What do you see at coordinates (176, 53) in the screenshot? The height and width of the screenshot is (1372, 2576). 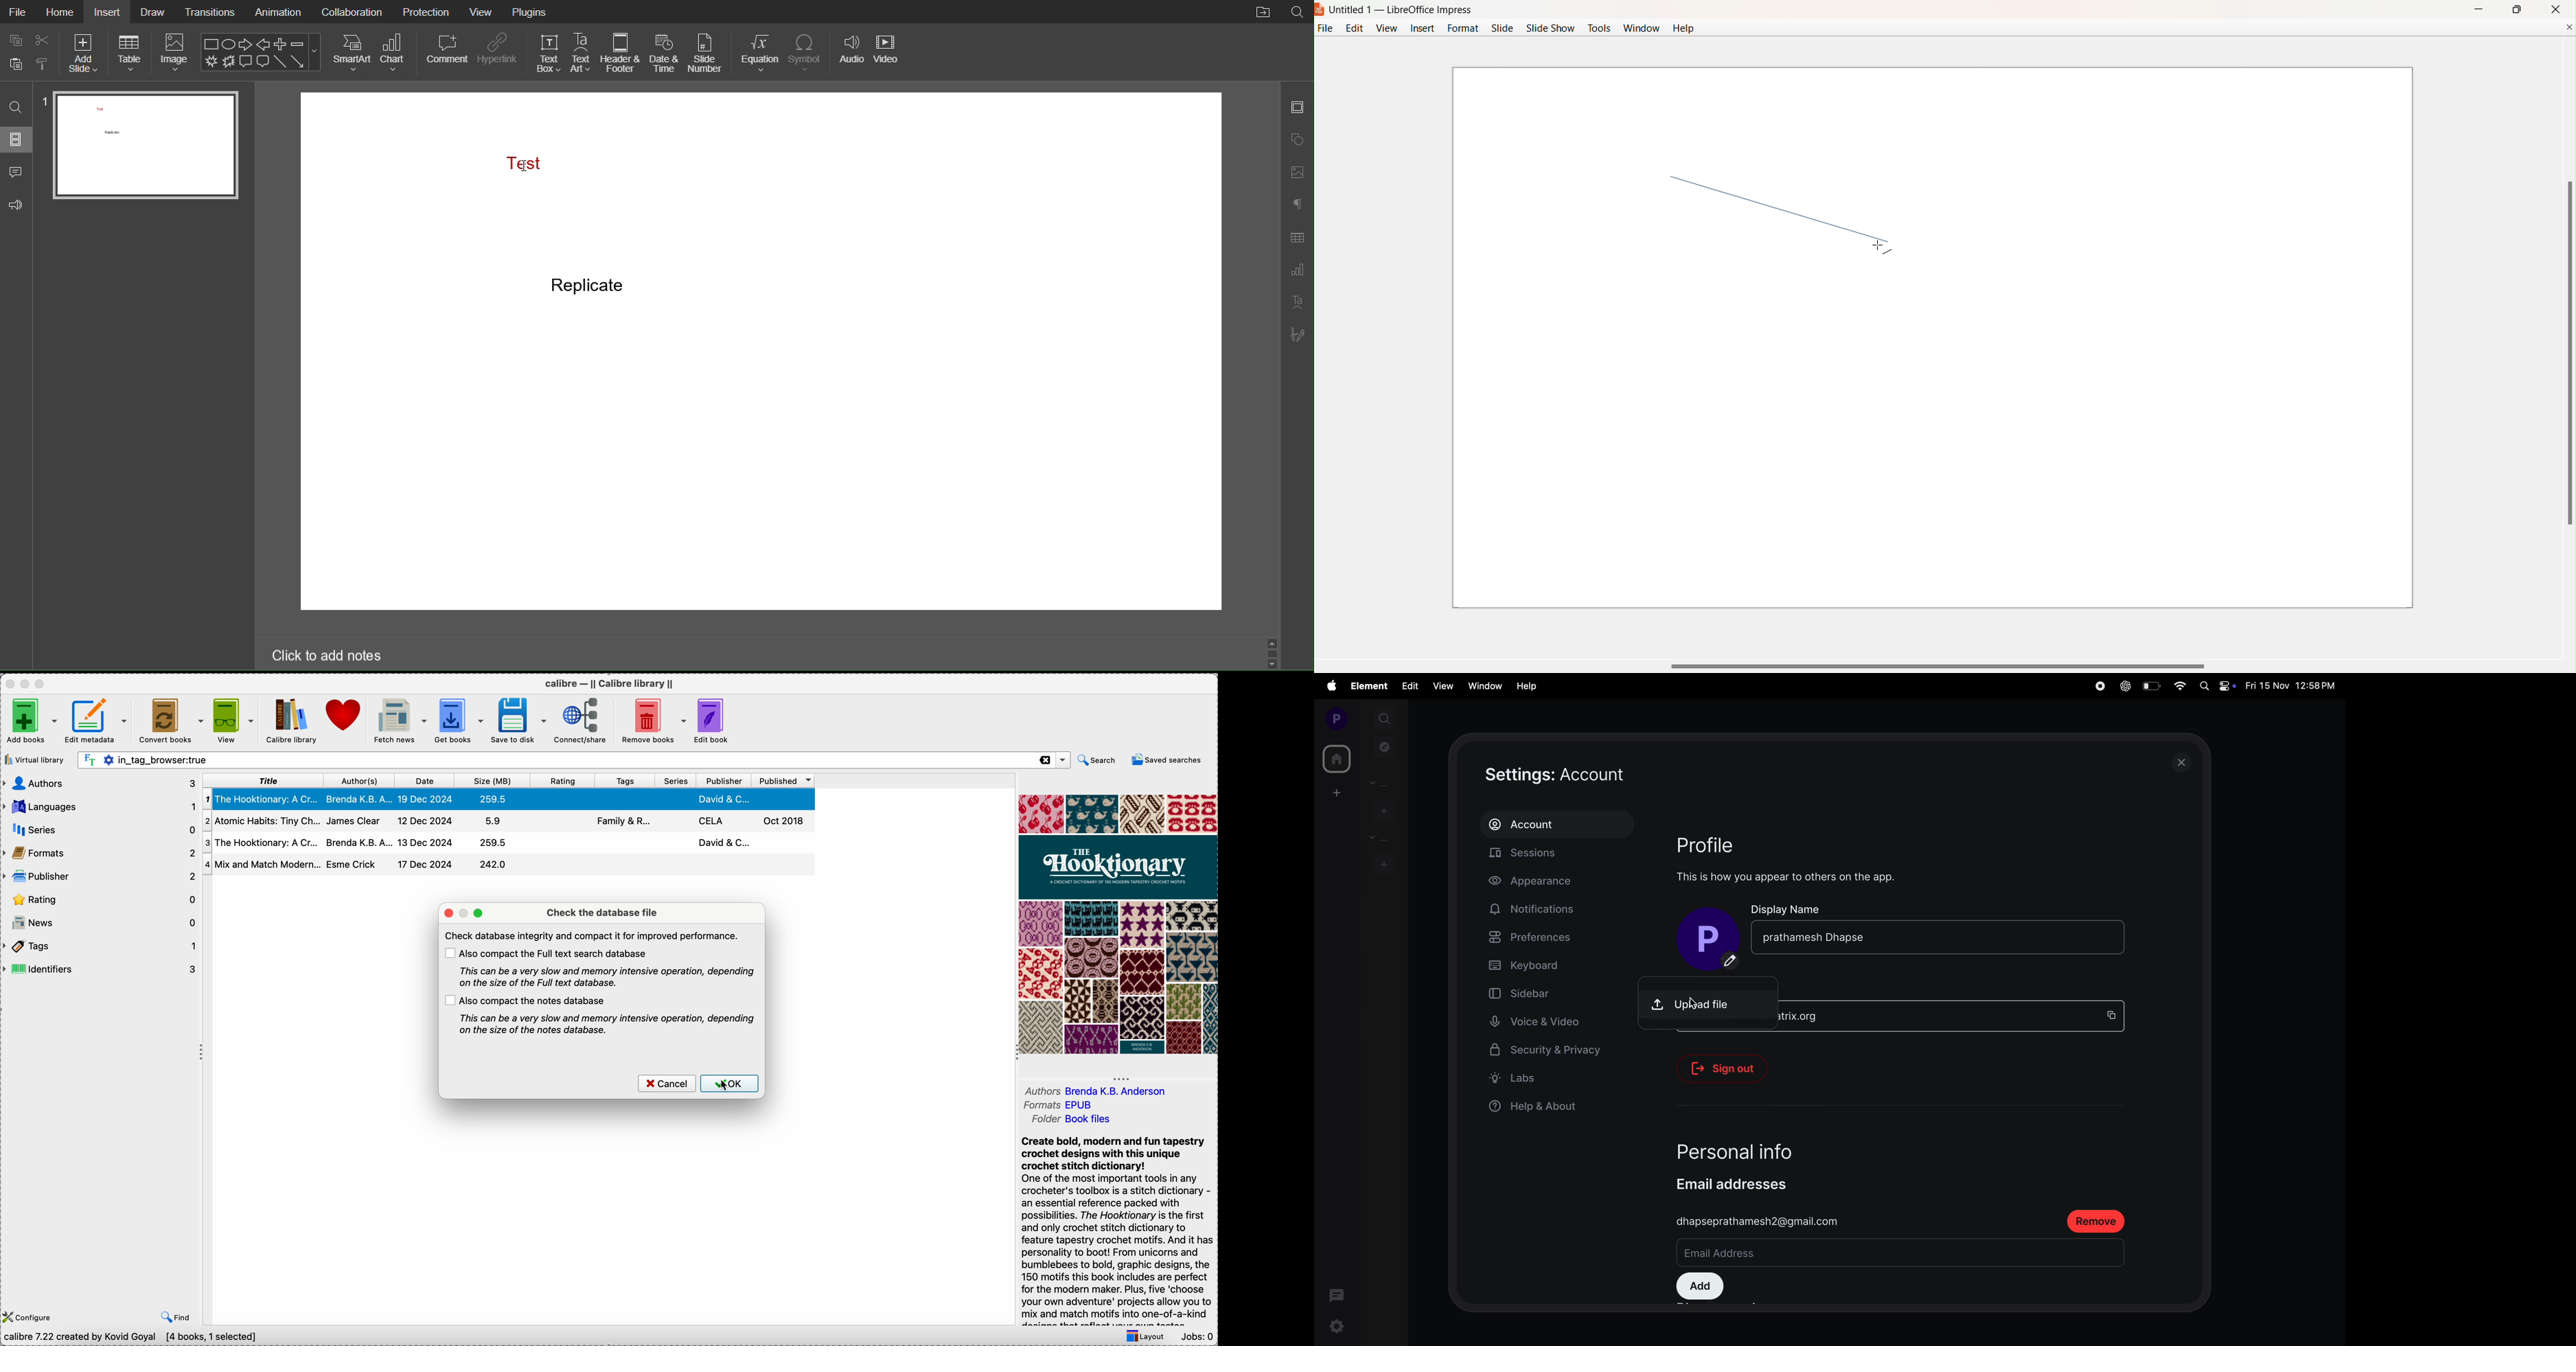 I see `Image` at bounding box center [176, 53].